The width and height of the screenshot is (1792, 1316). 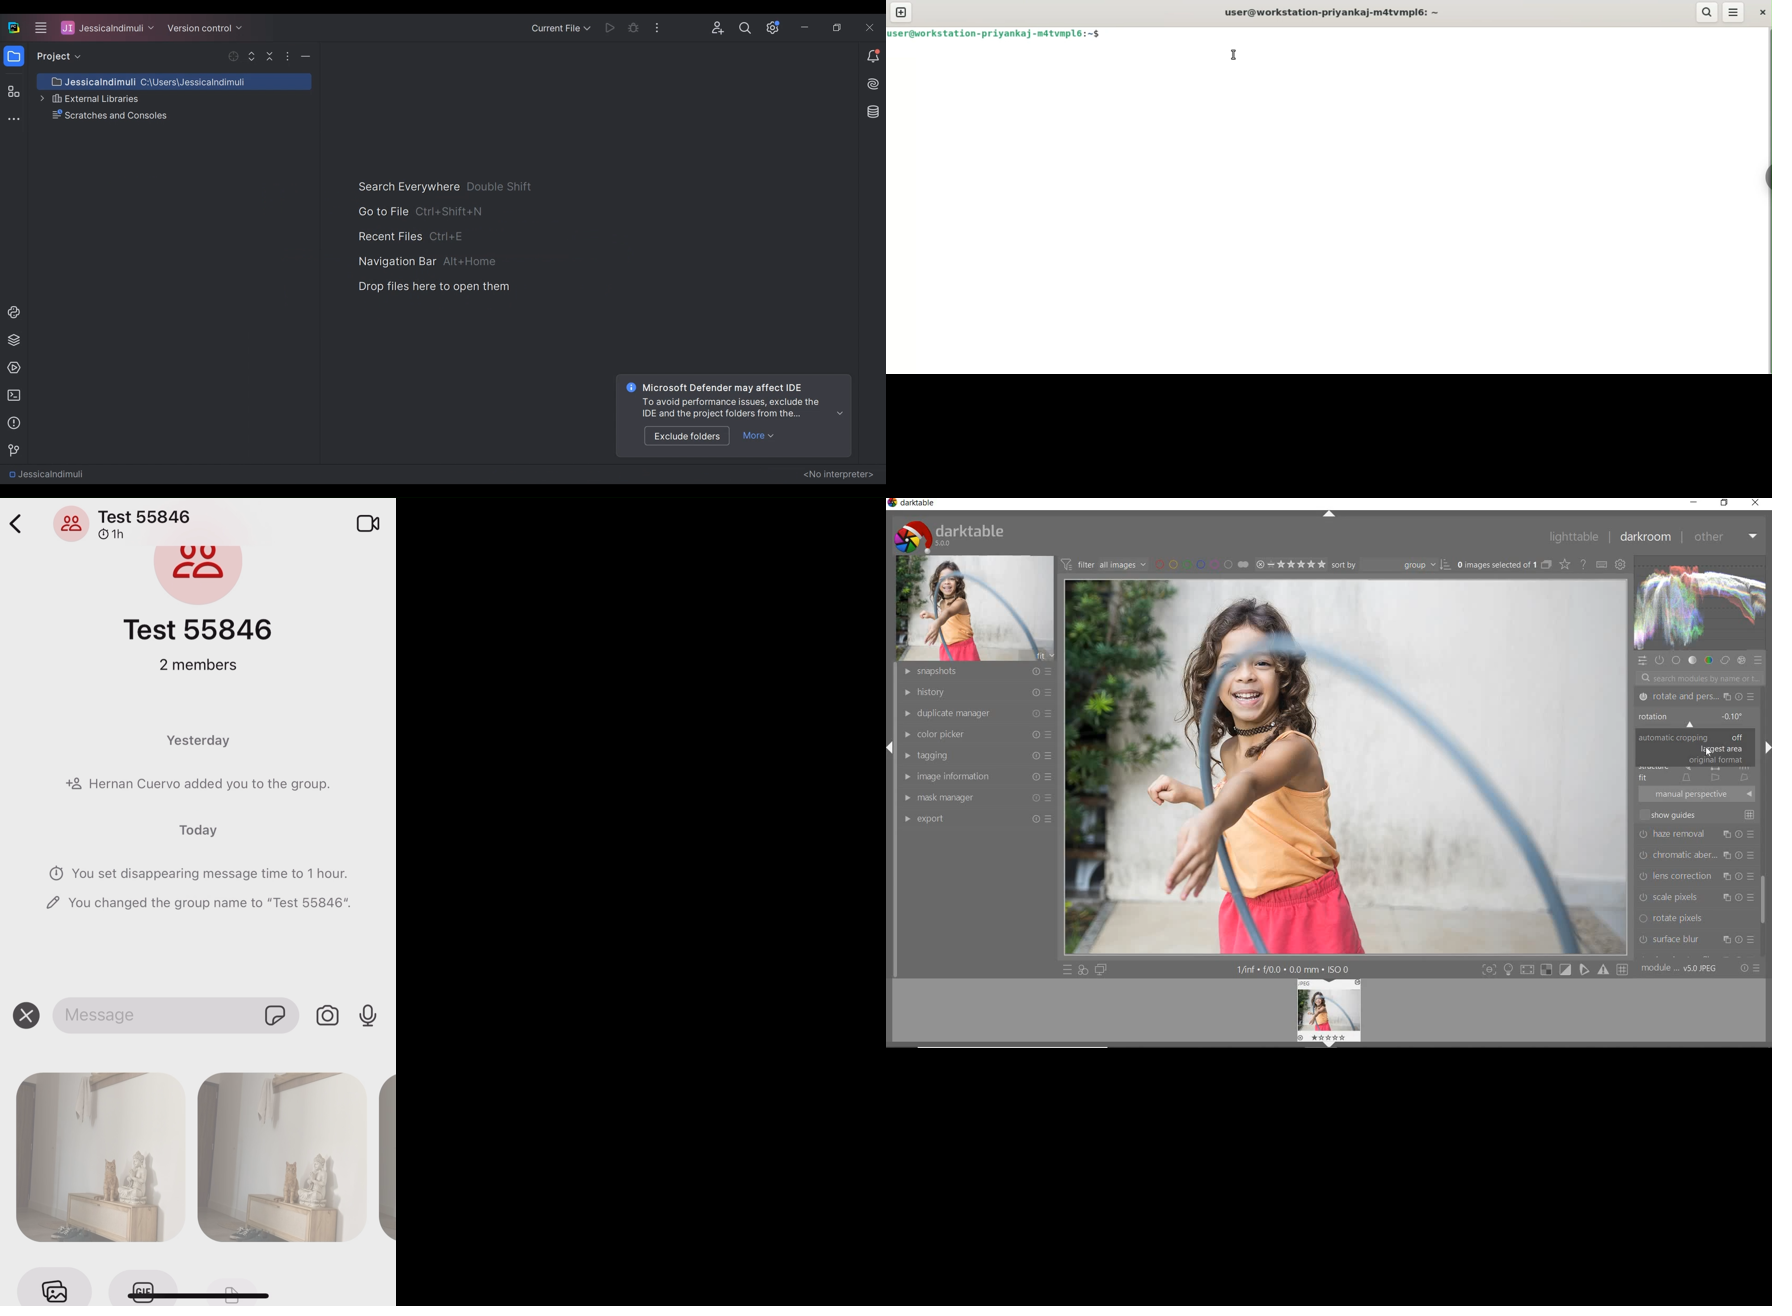 I want to click on show global preference, so click(x=1619, y=563).